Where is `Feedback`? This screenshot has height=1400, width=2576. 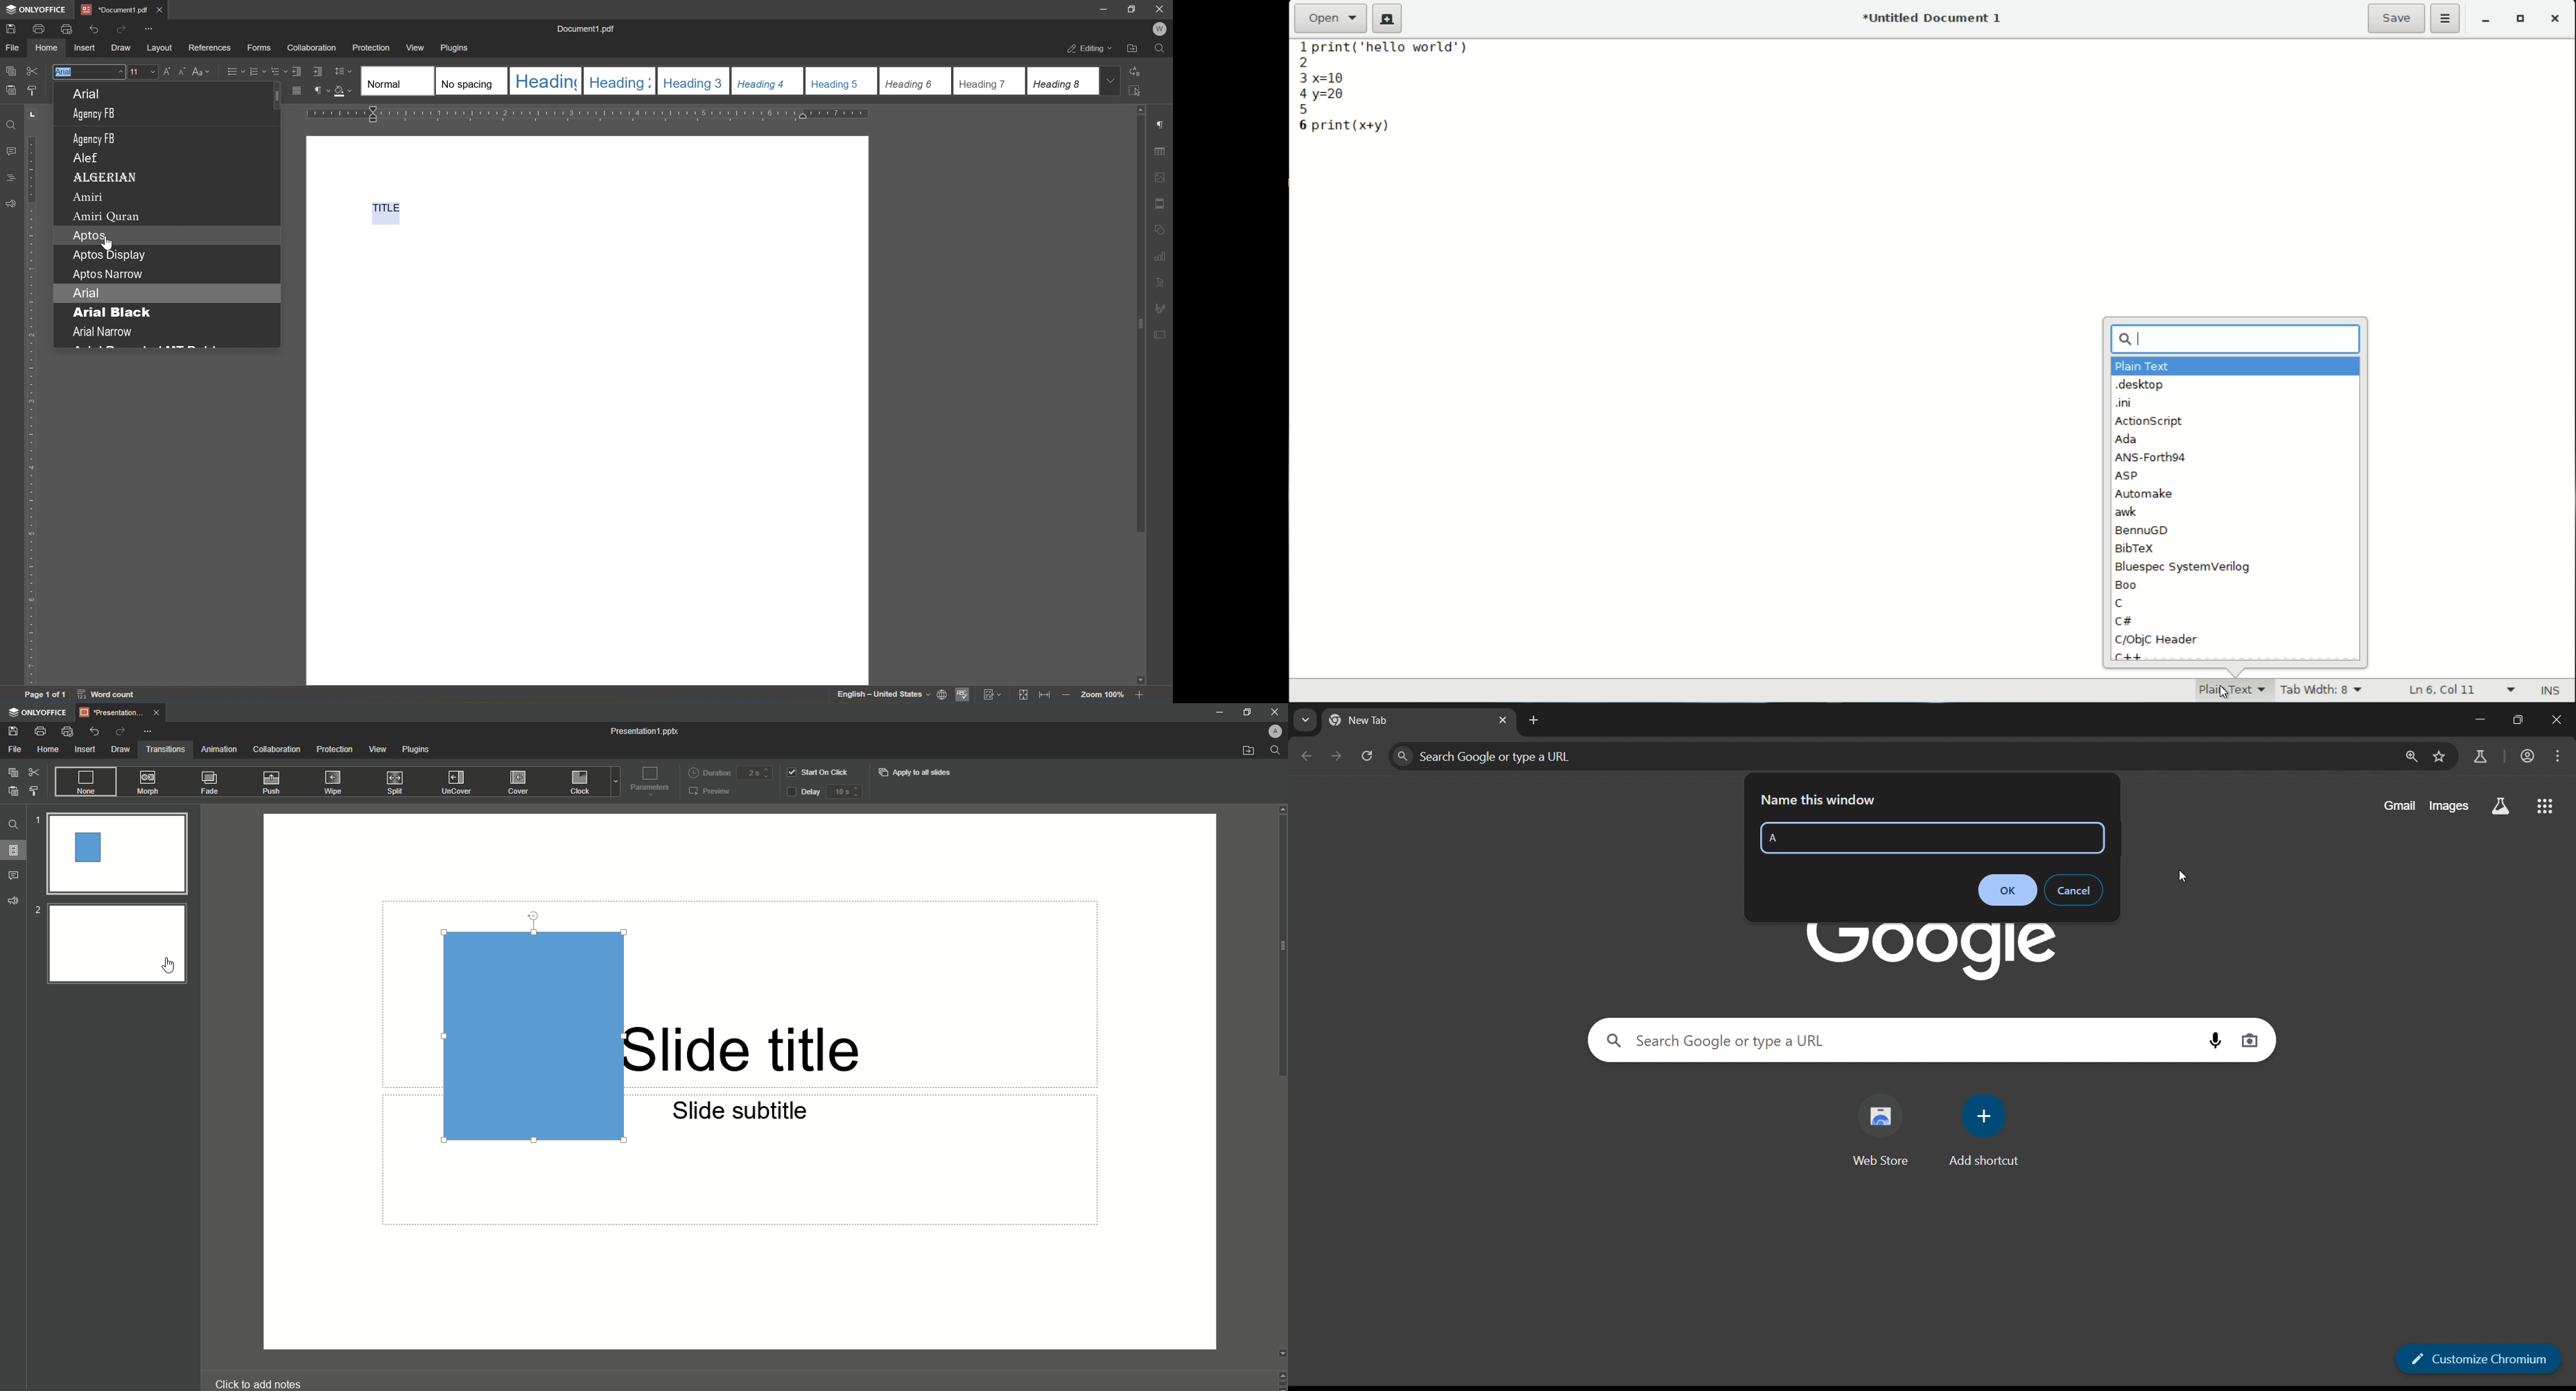
Feedback is located at coordinates (12, 901).